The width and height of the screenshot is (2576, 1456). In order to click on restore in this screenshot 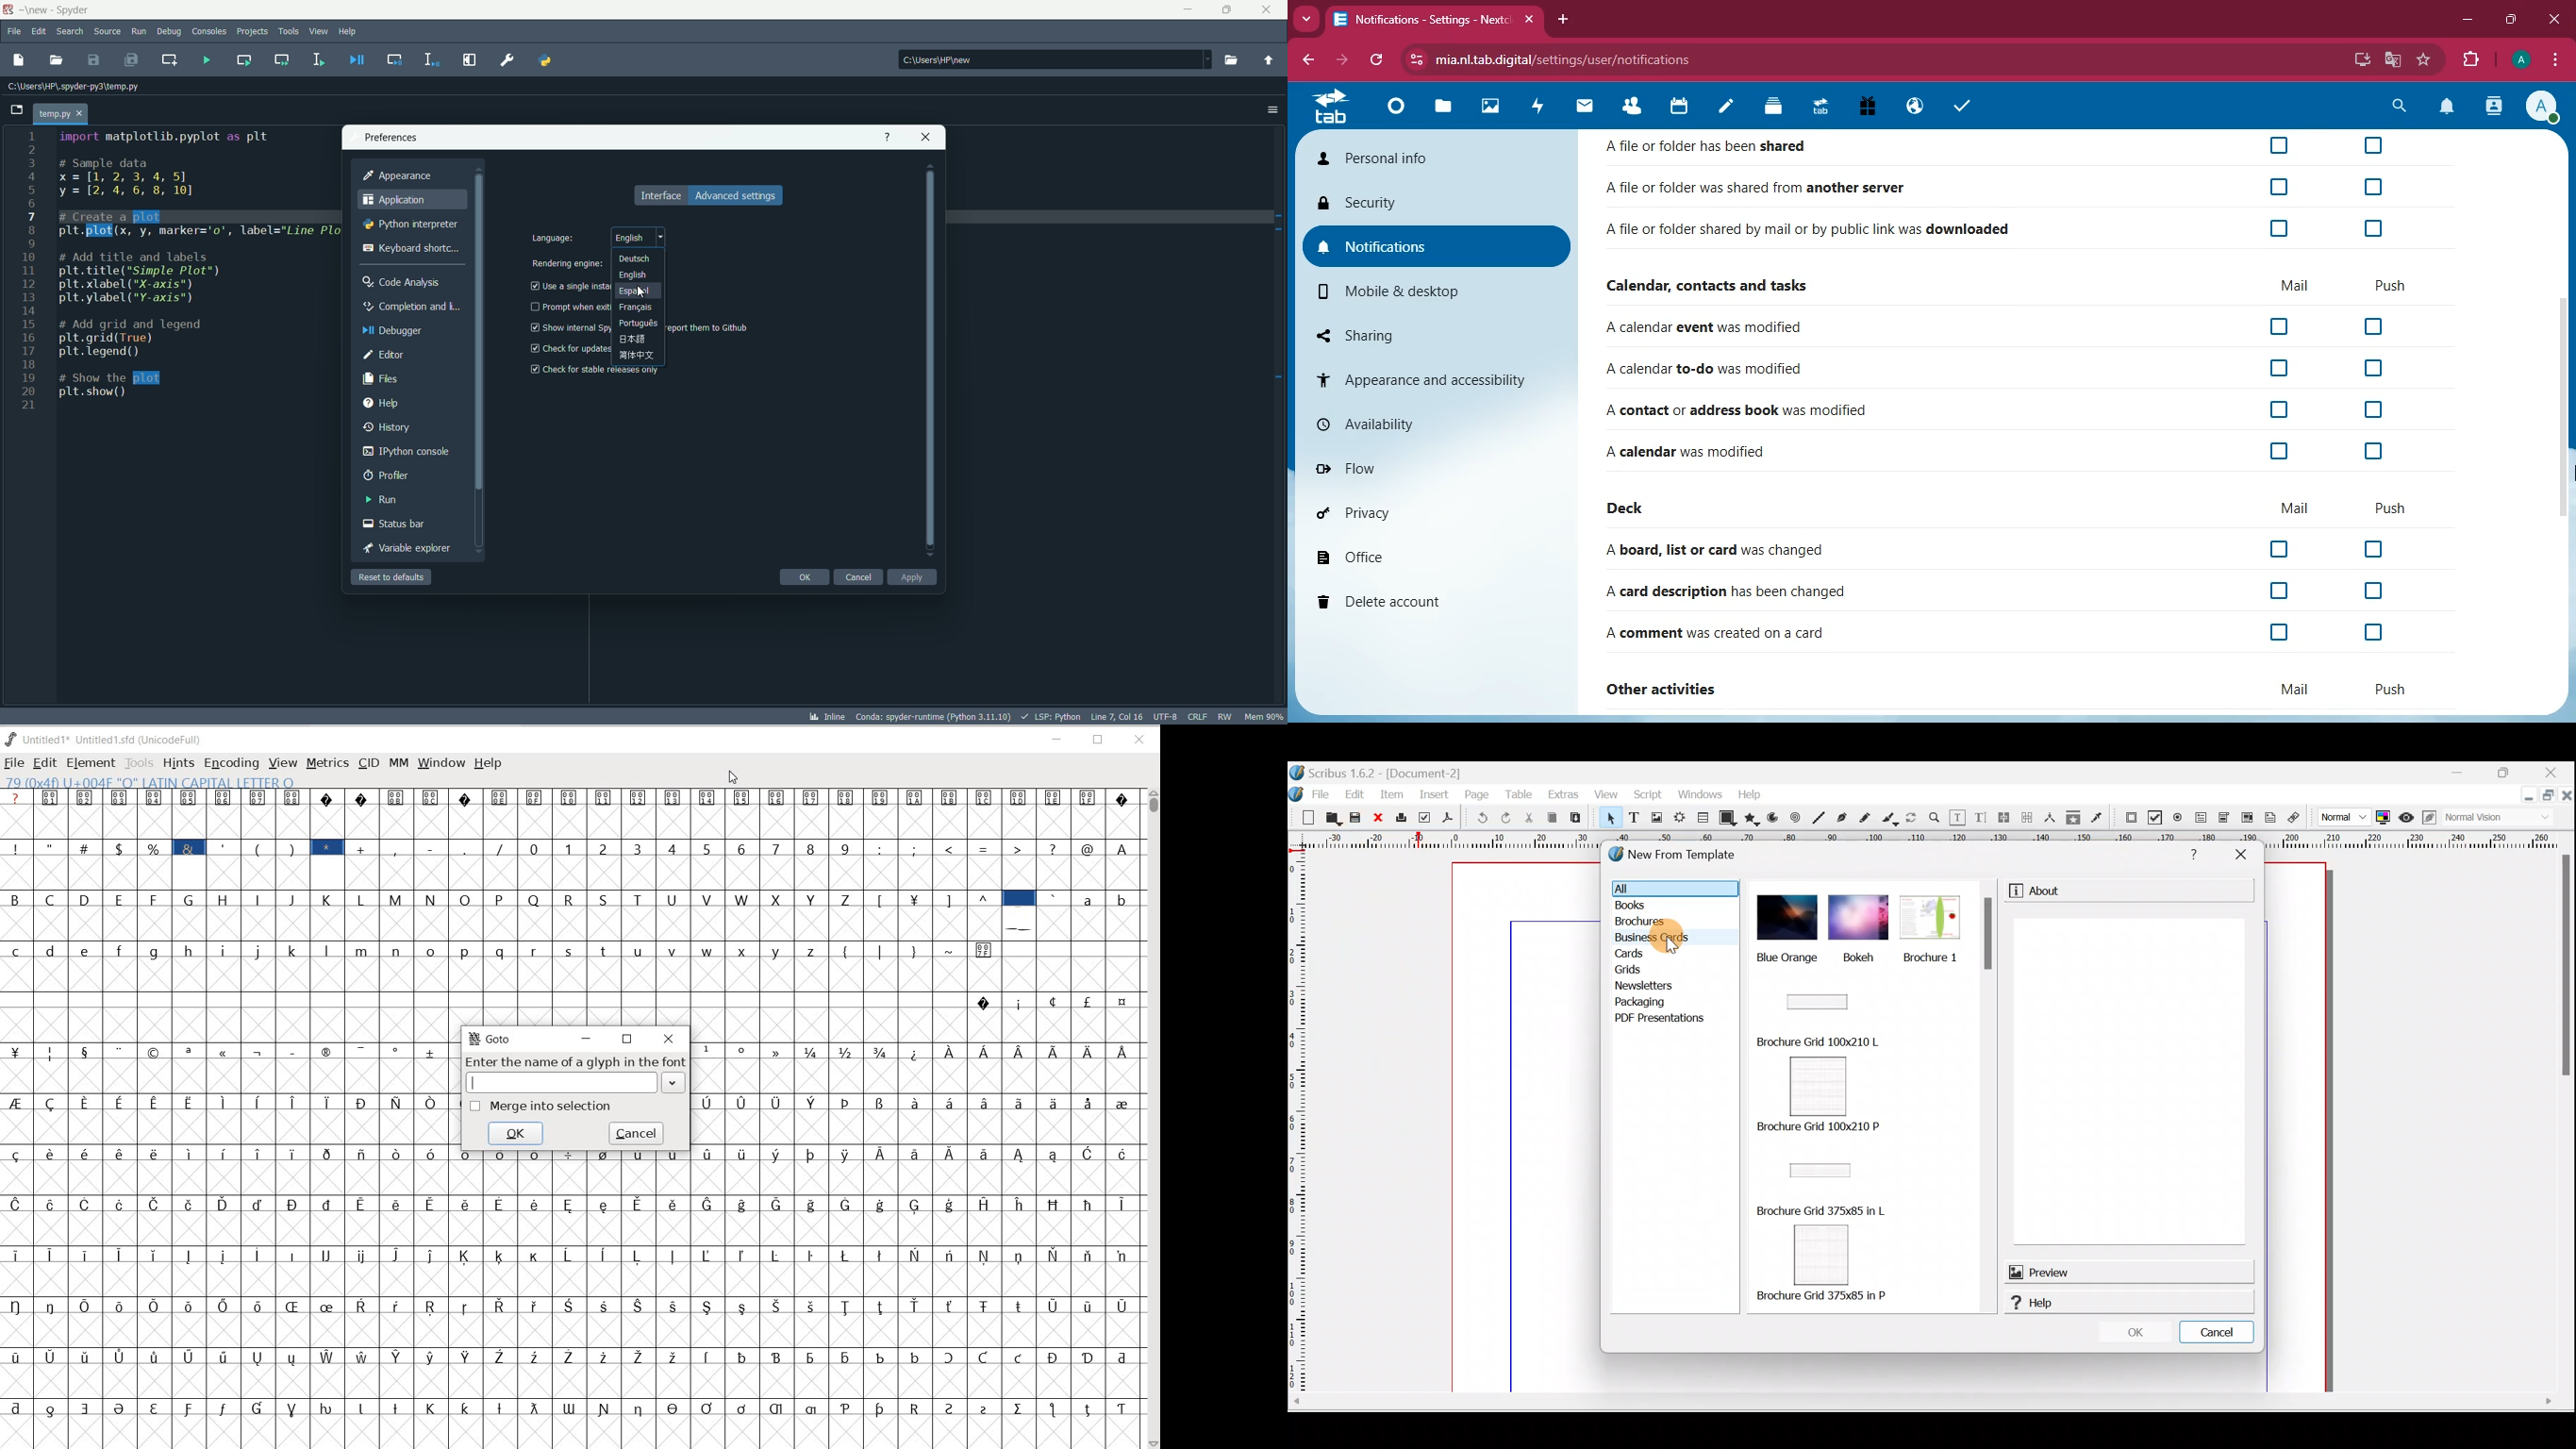, I will do `click(627, 1040)`.